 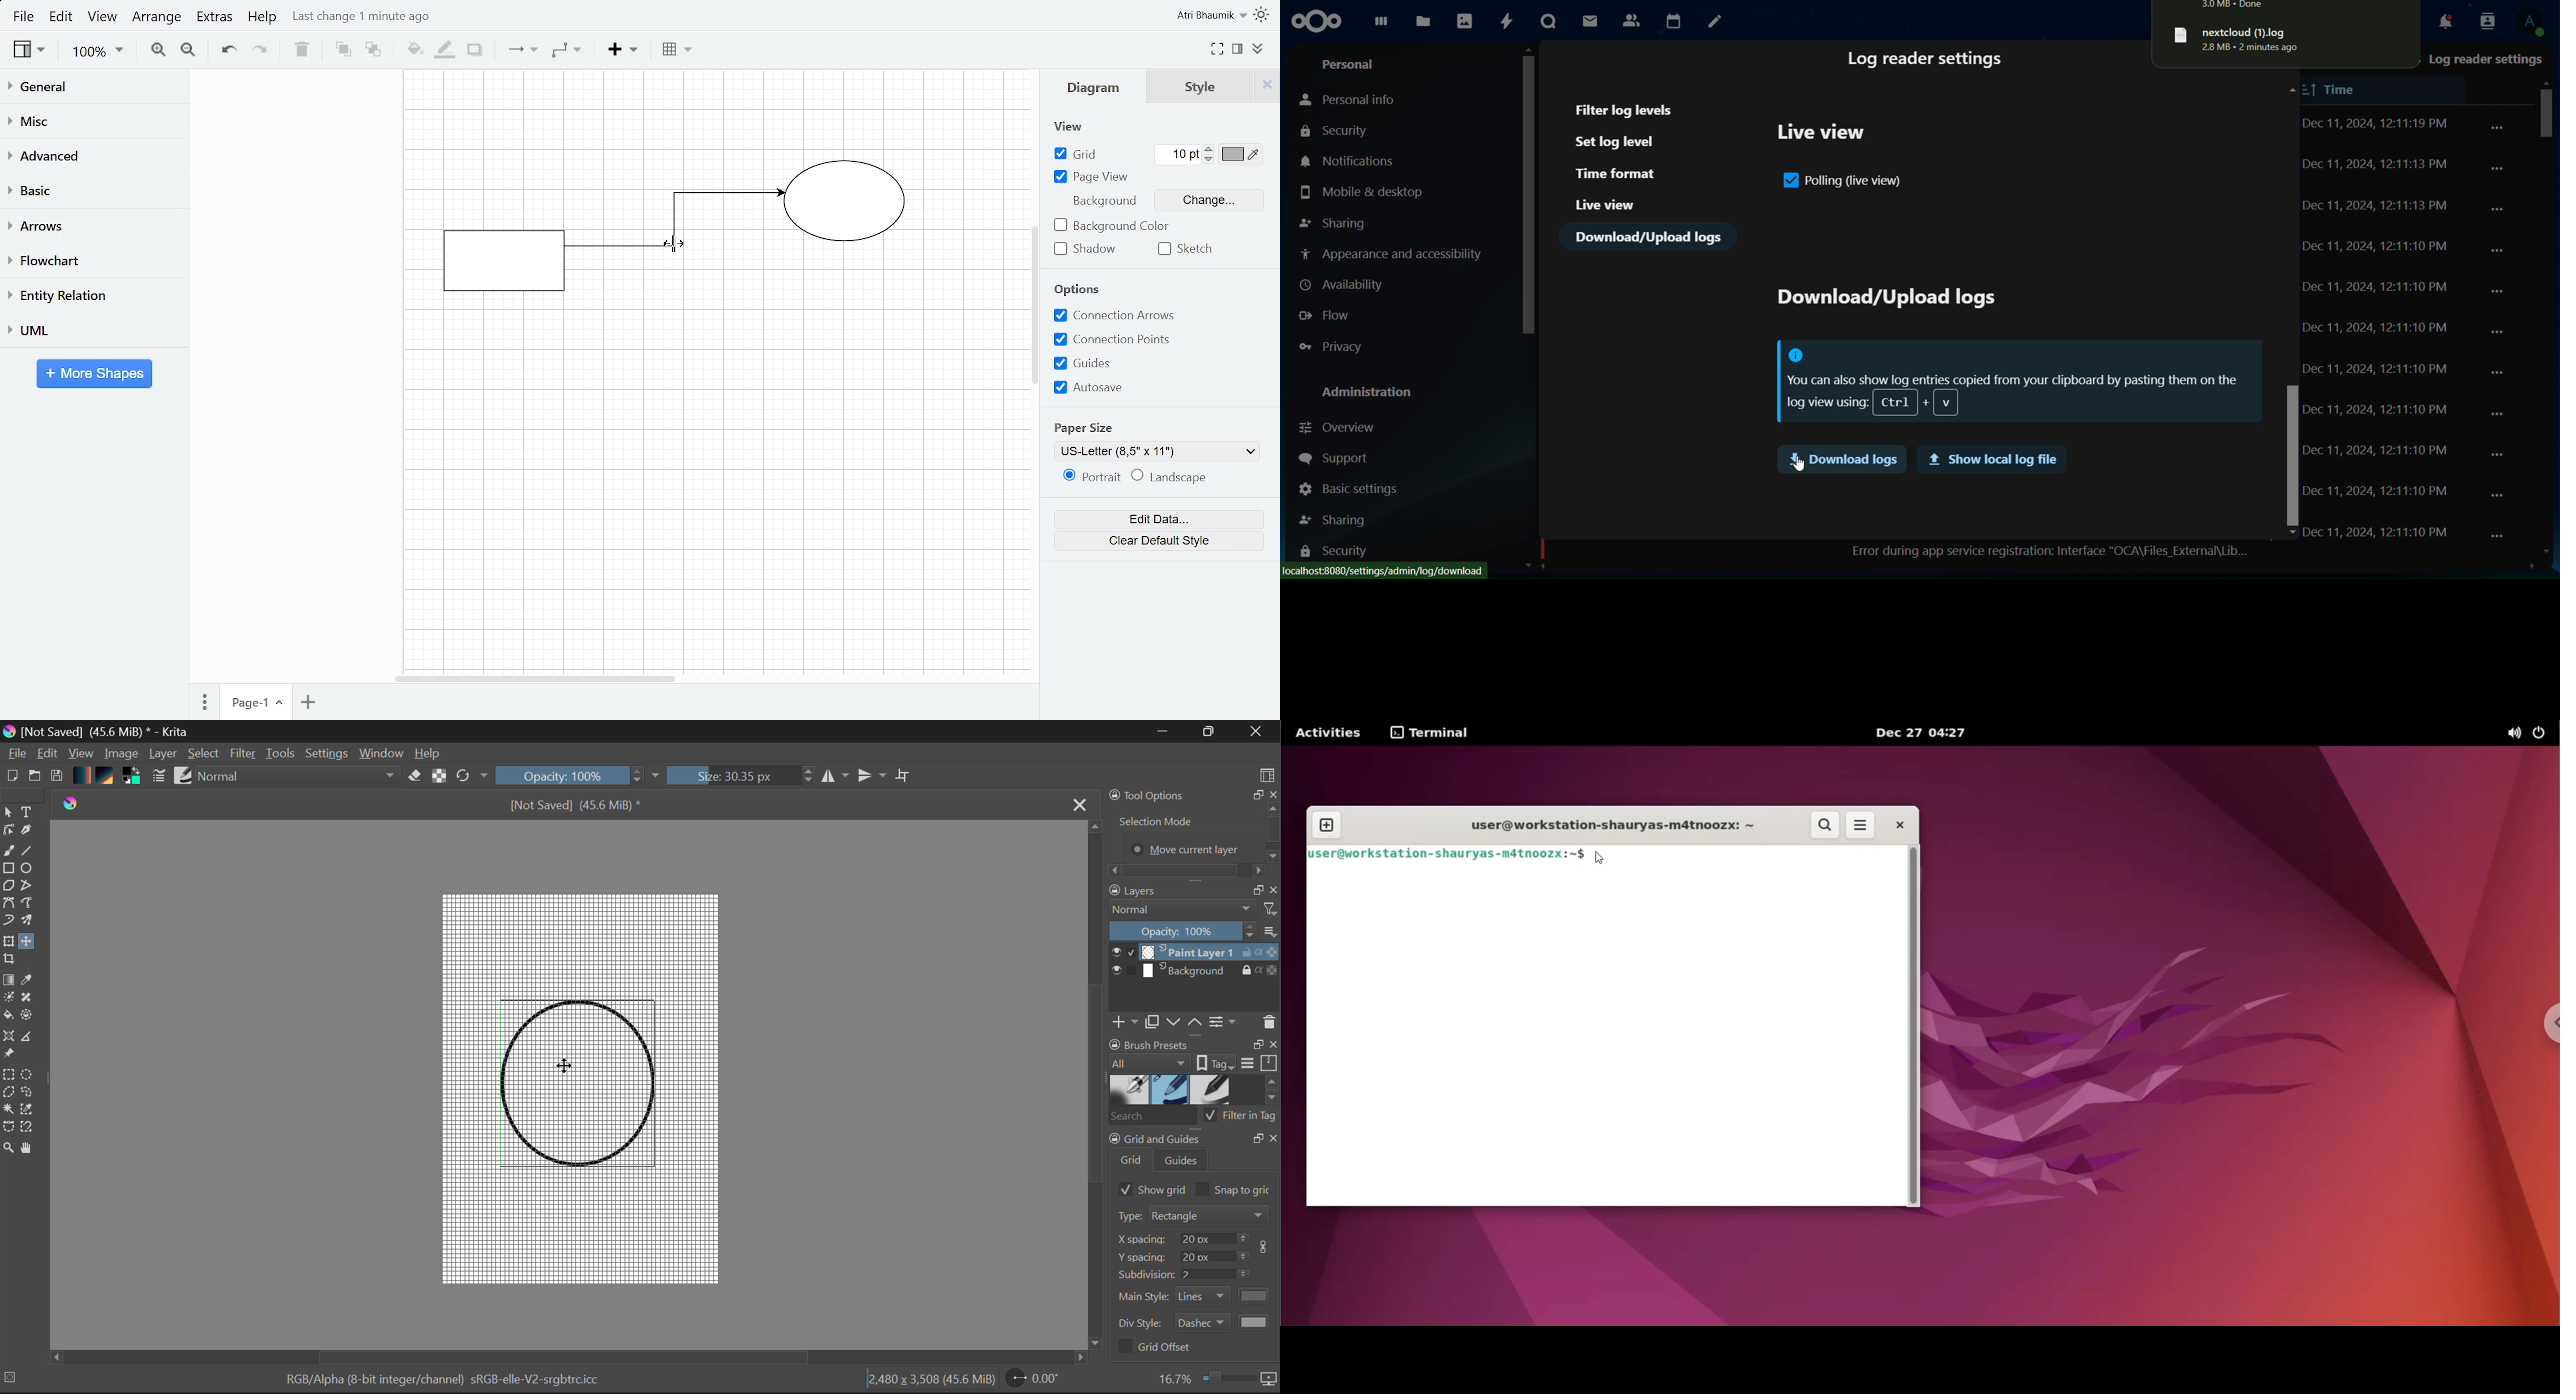 What do you see at coordinates (135, 778) in the screenshot?
I see `Colors in use` at bounding box center [135, 778].